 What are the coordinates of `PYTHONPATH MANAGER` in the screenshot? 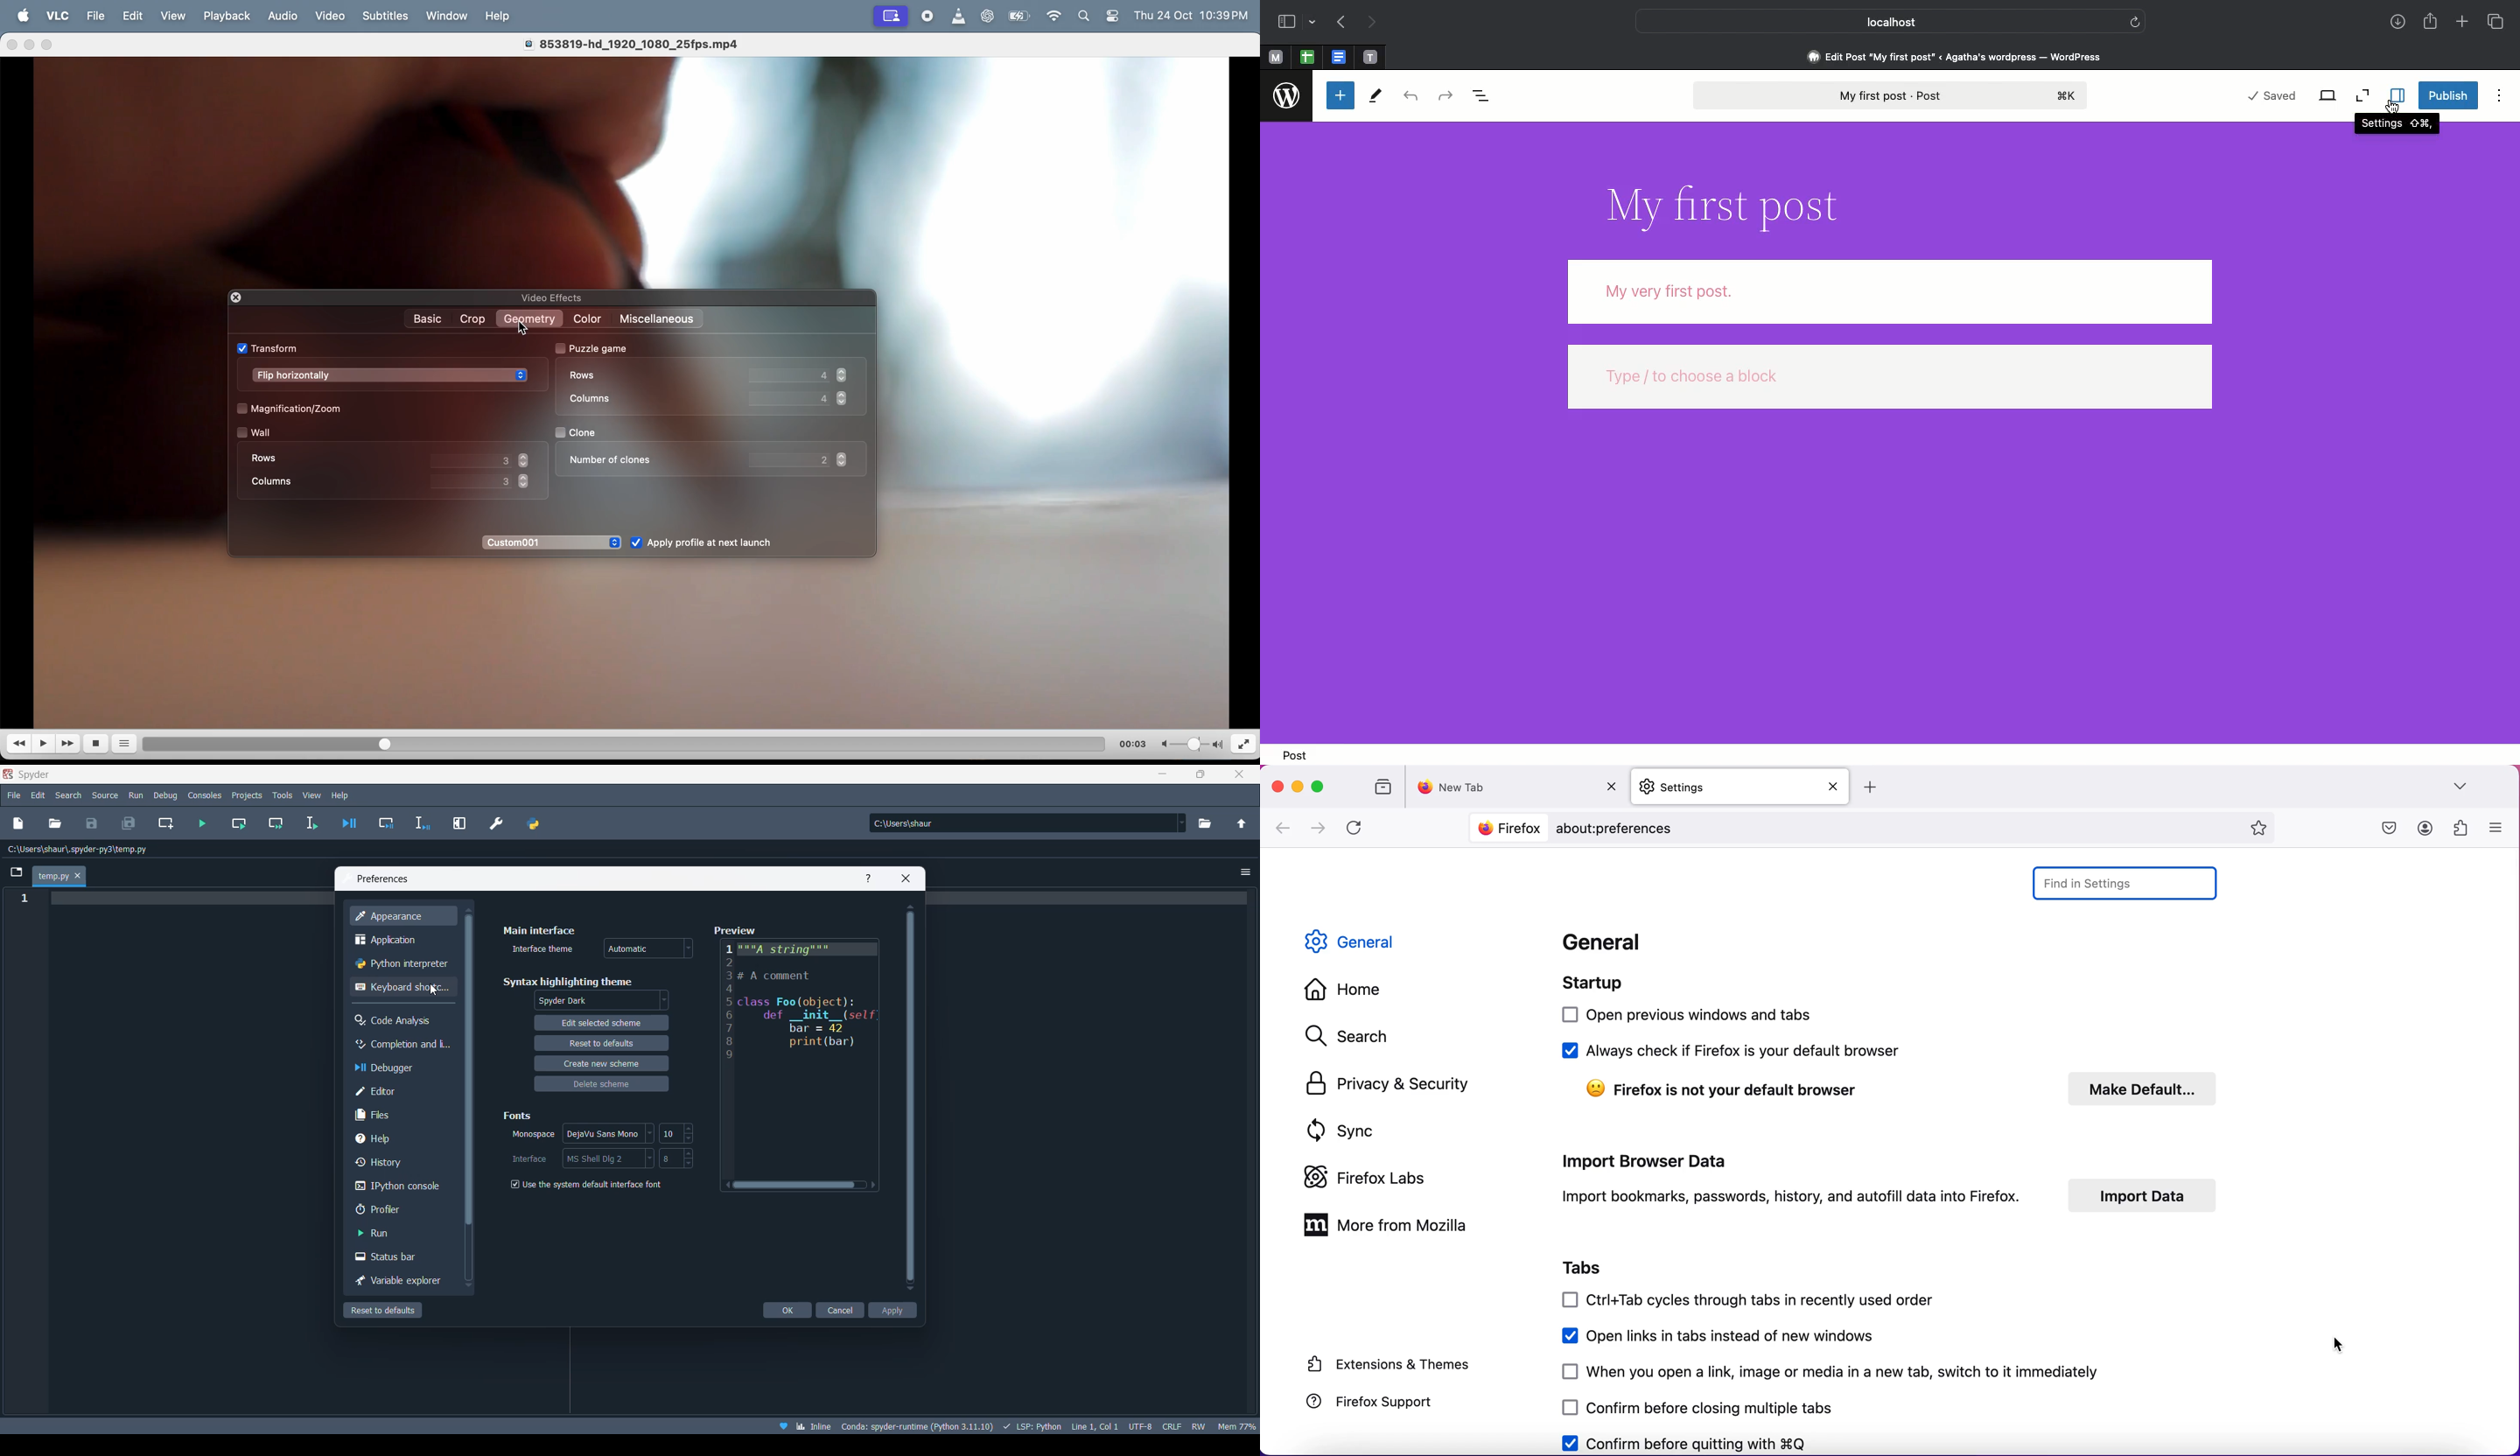 It's located at (536, 824).